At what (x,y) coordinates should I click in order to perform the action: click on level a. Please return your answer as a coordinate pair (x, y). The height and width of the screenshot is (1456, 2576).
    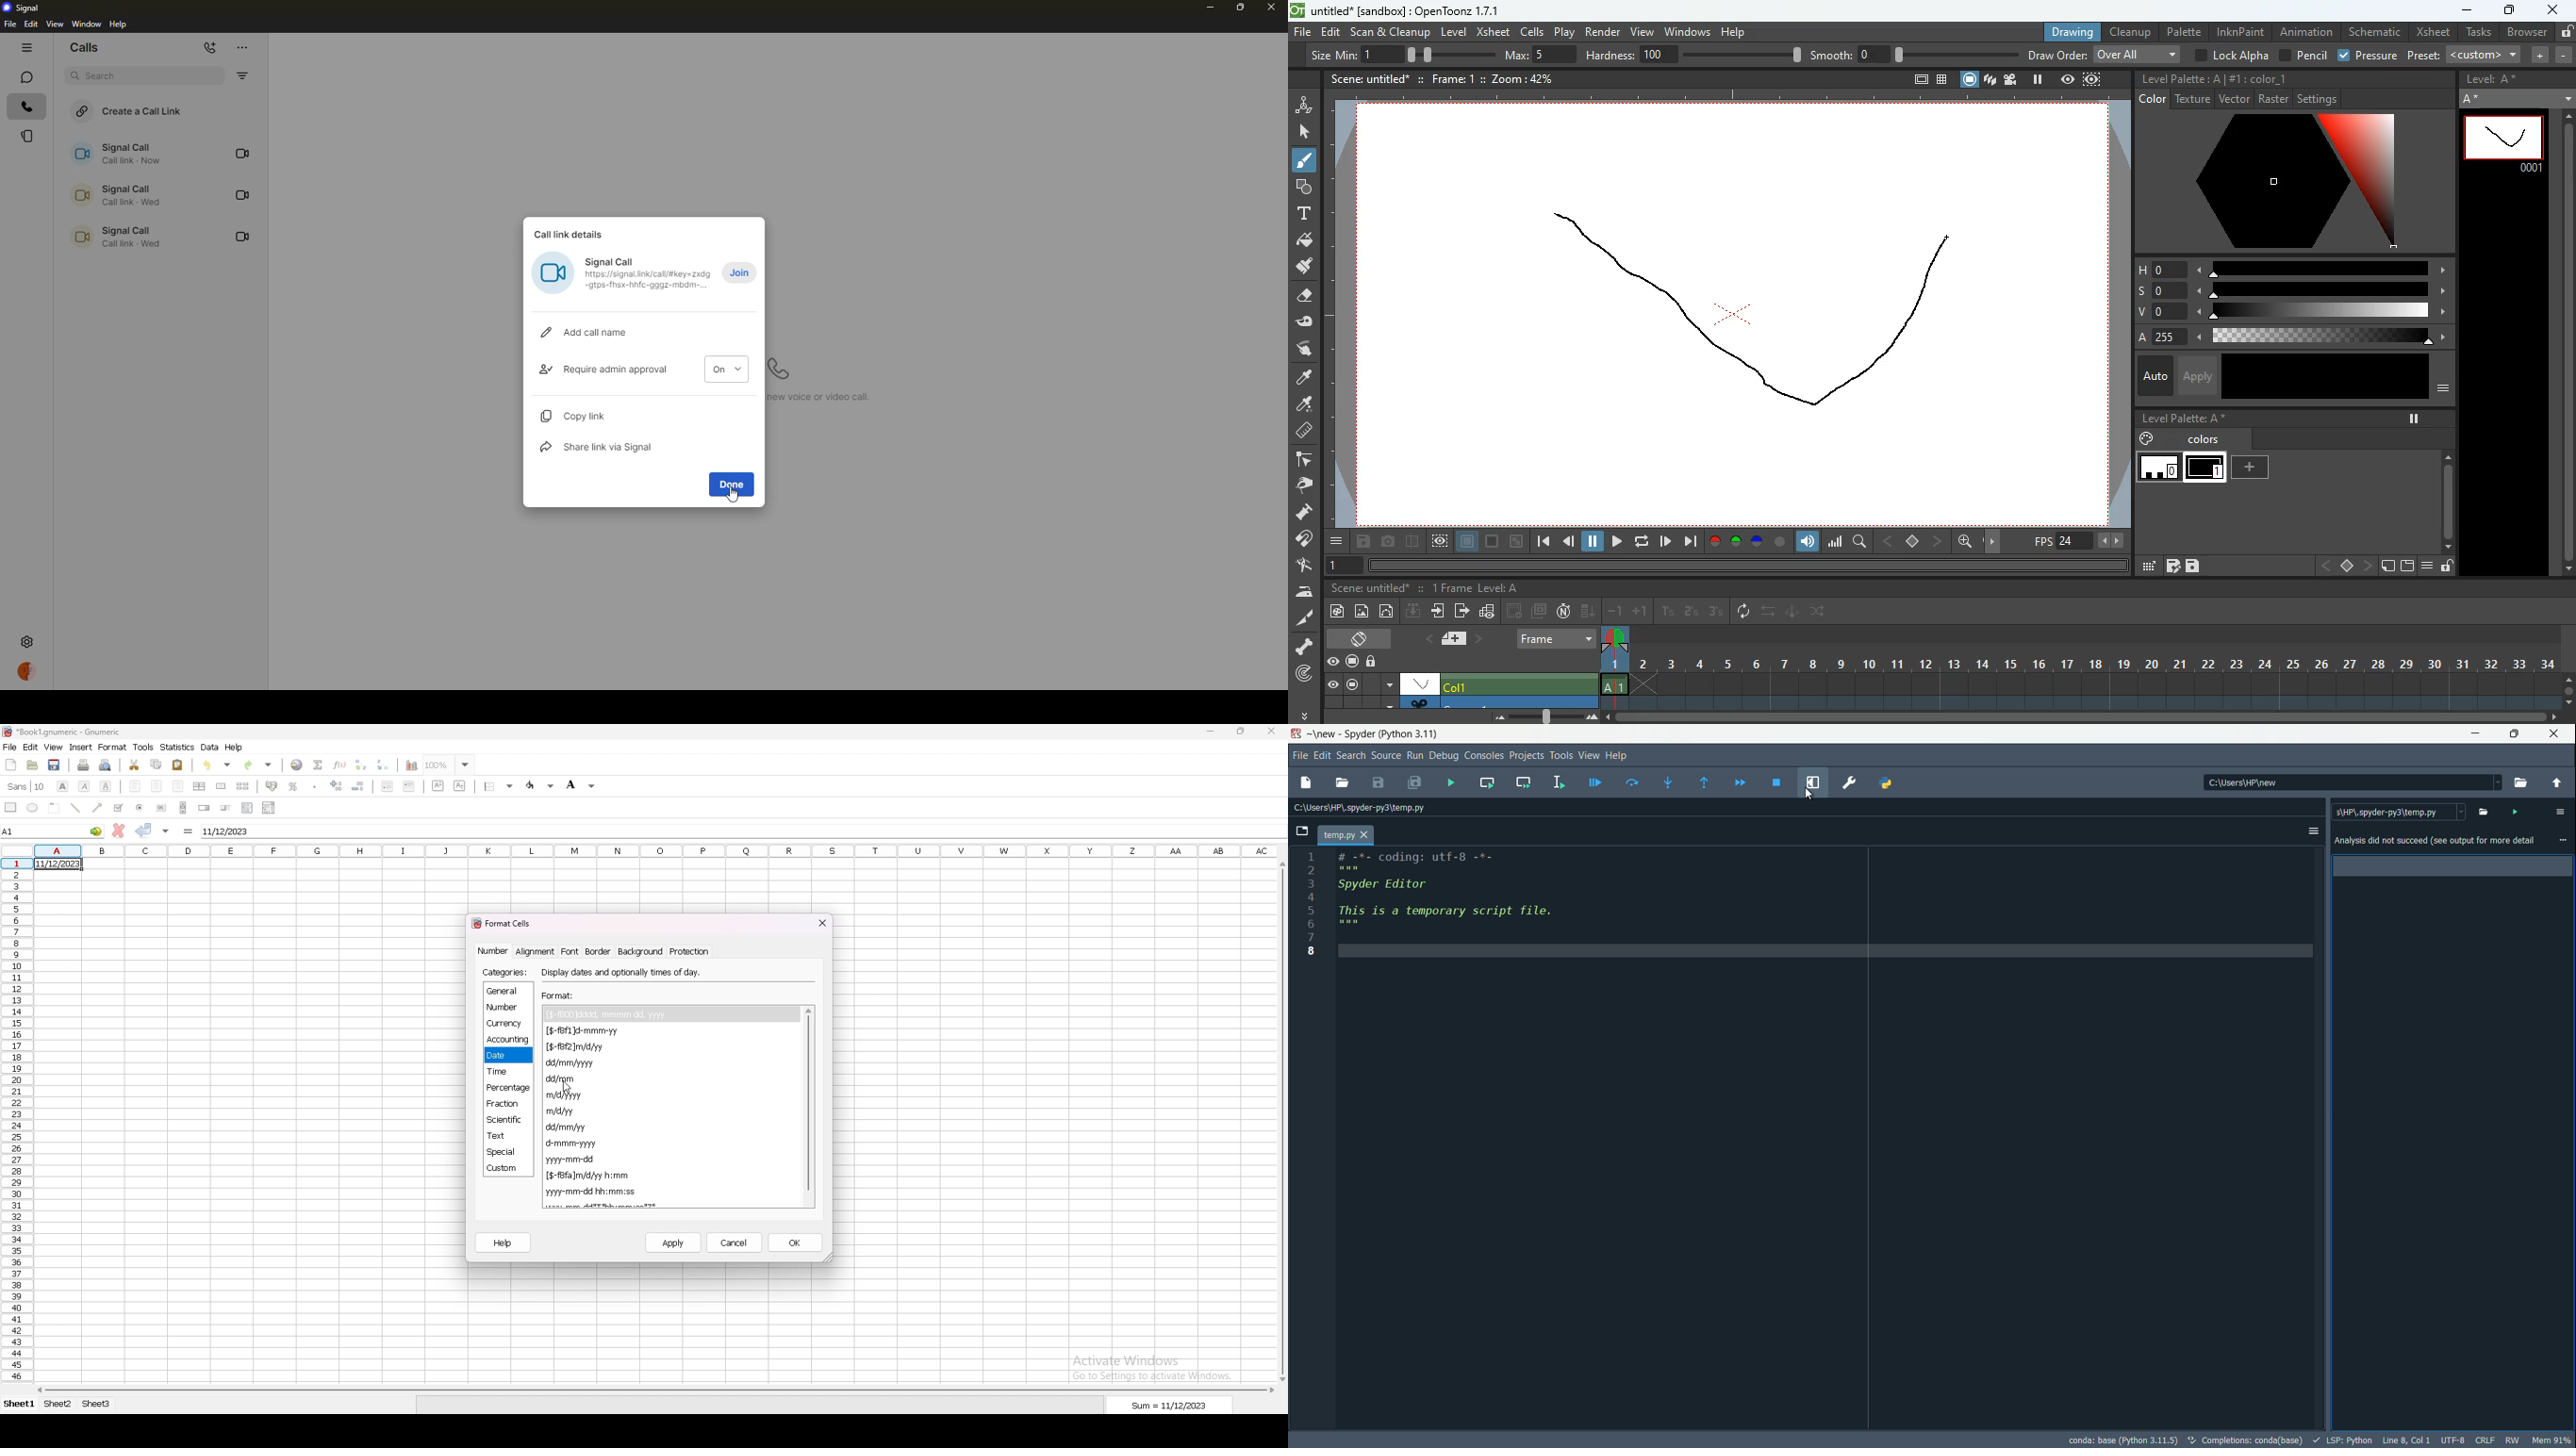
    Looking at the image, I should click on (2496, 79).